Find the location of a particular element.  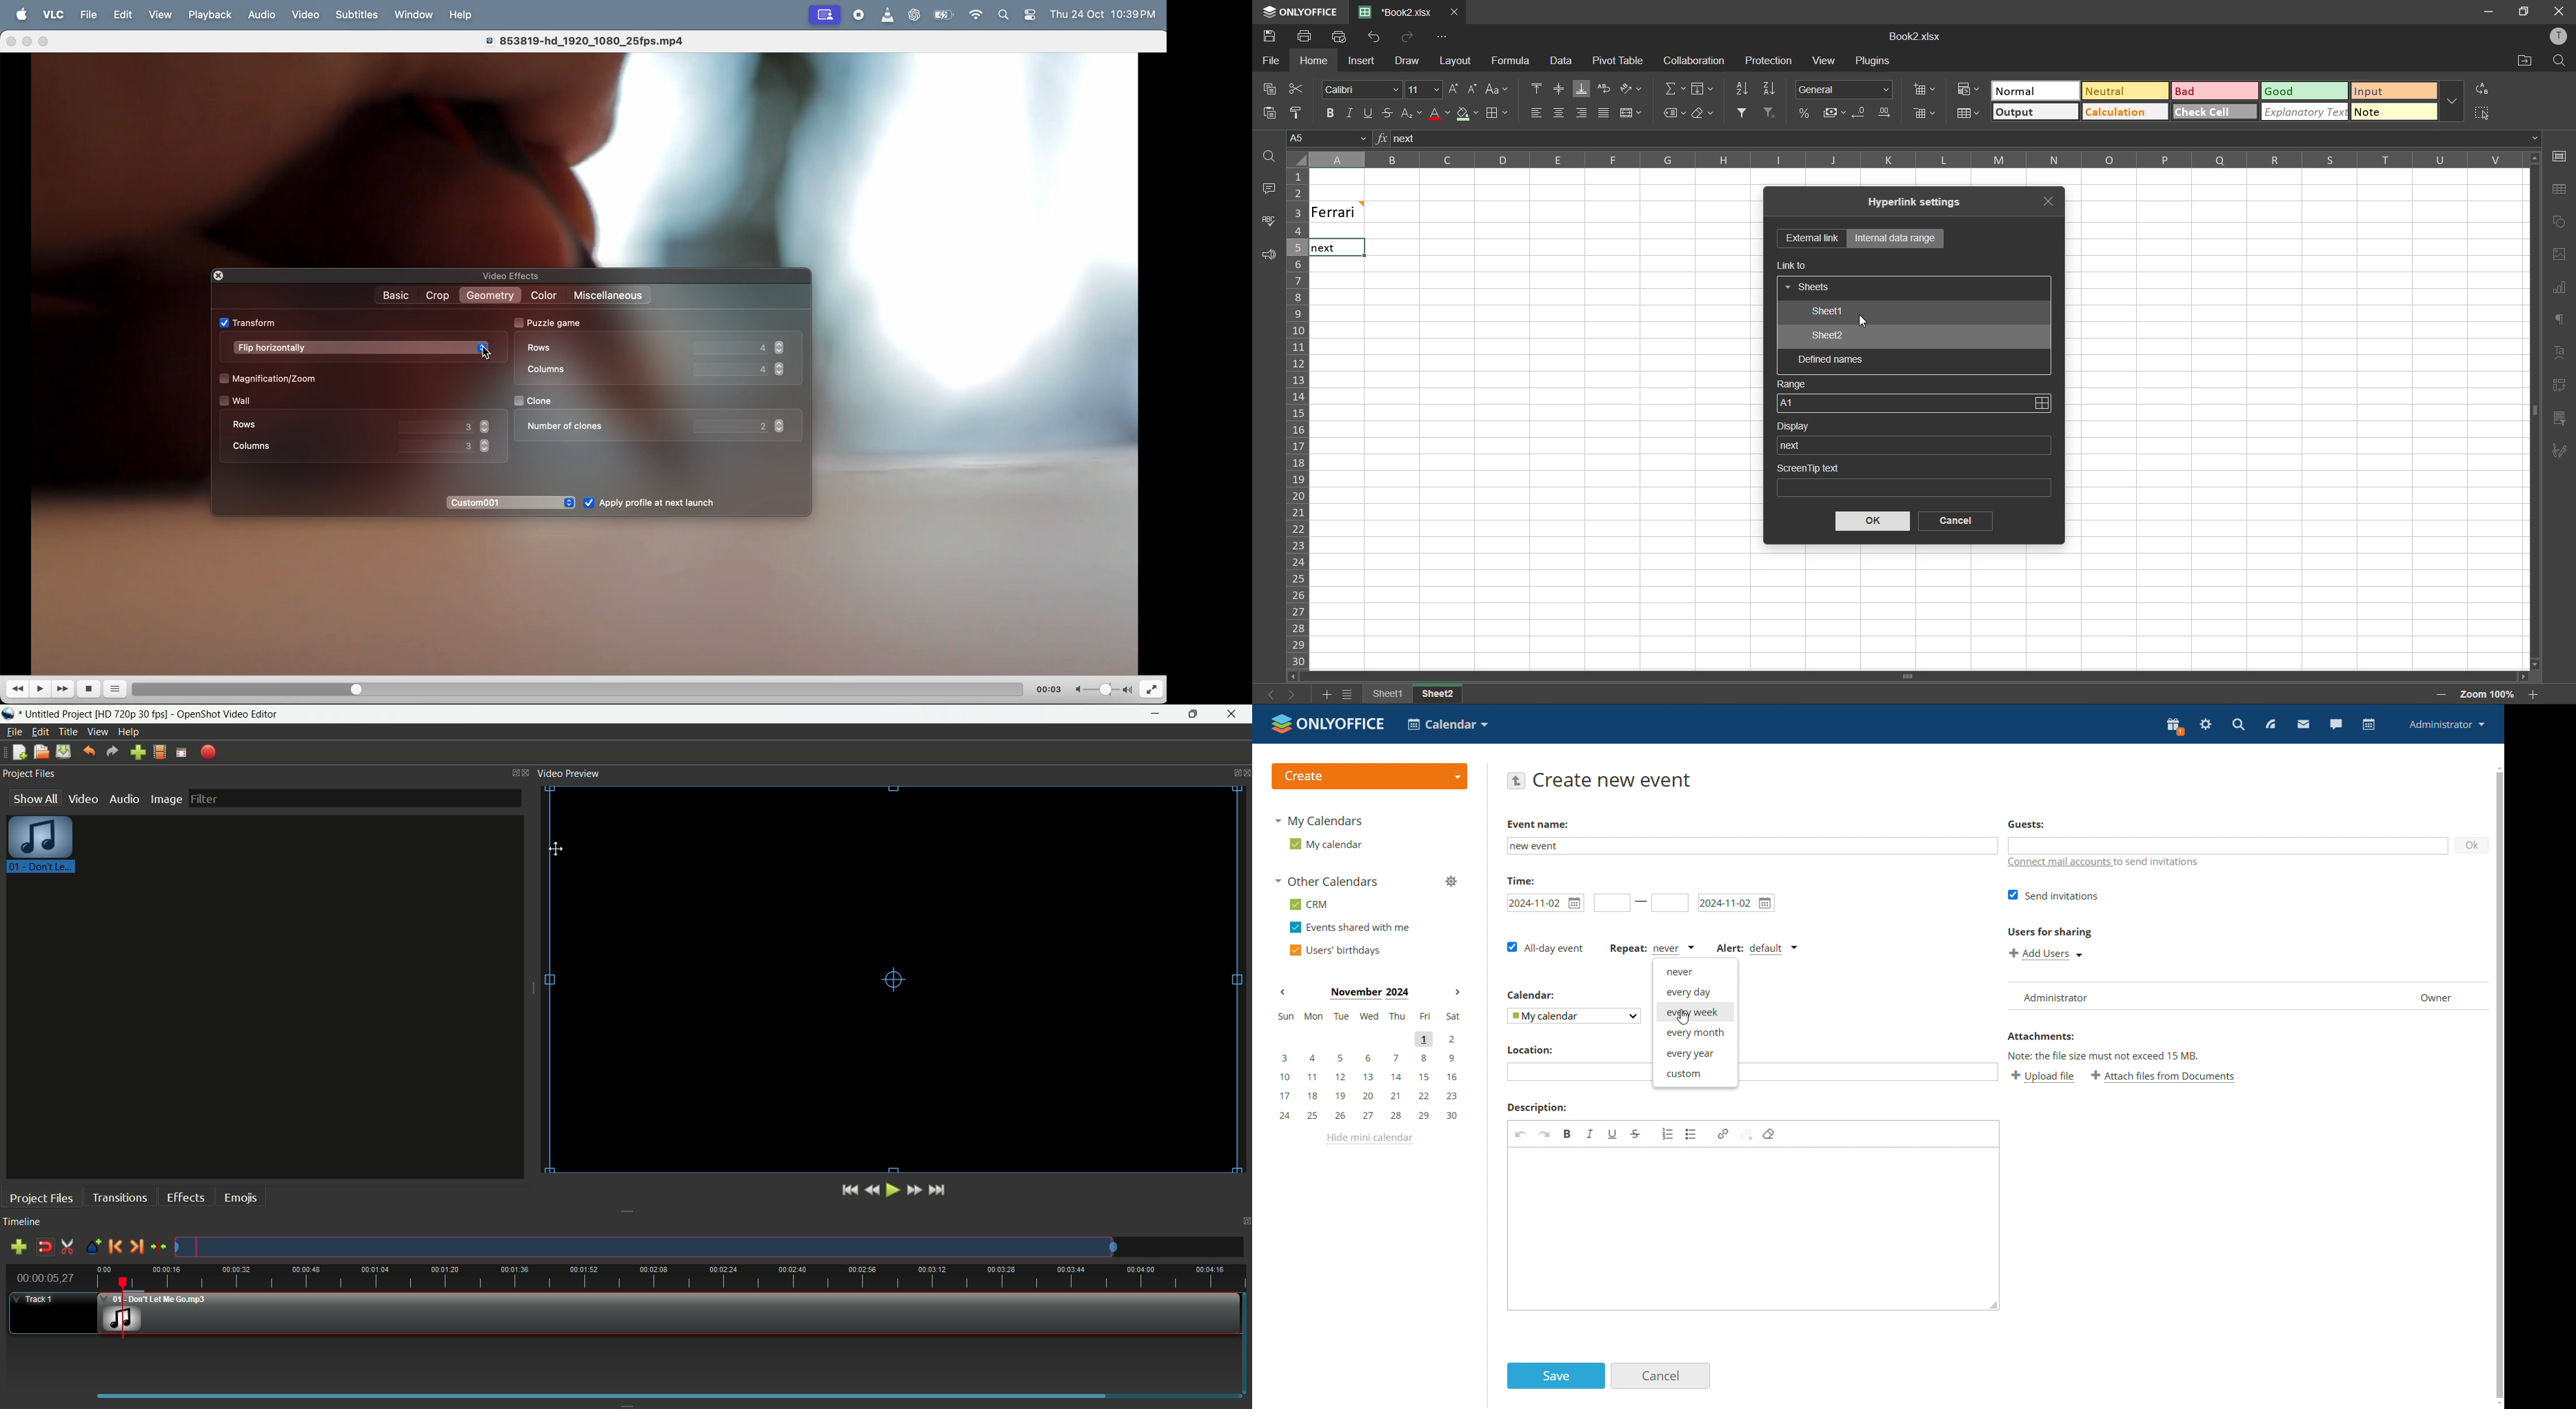

summation is located at coordinates (1675, 88).